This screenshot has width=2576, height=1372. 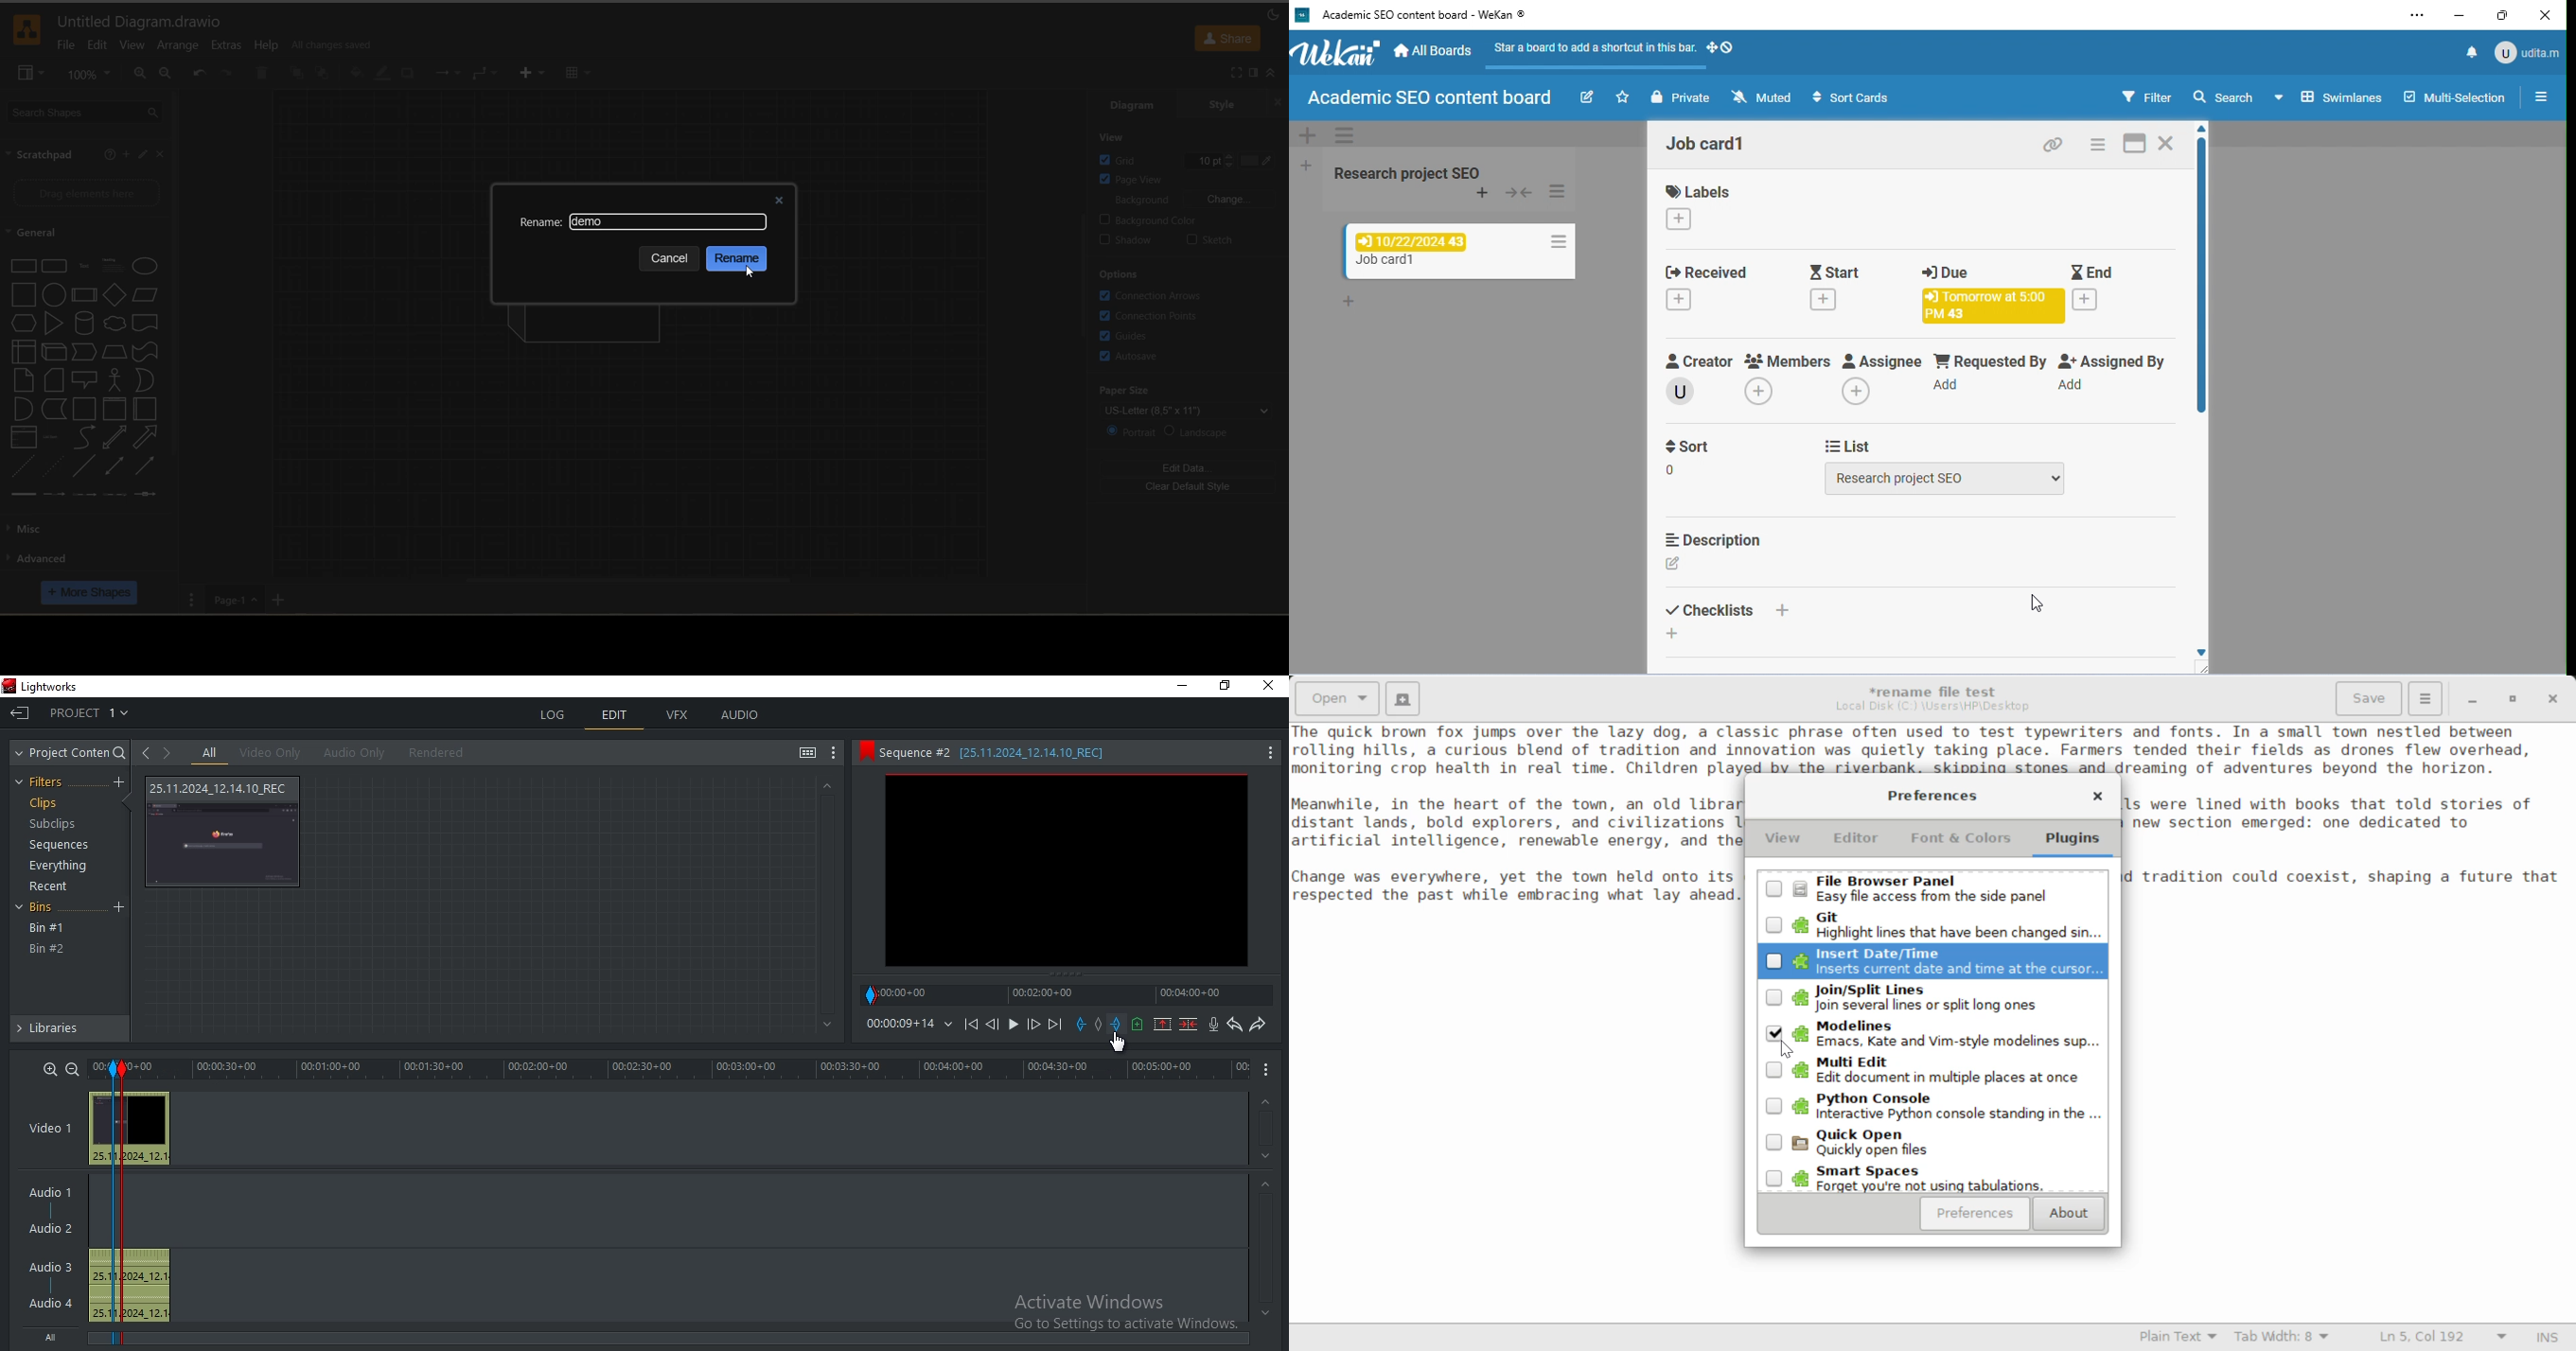 What do you see at coordinates (1194, 219) in the screenshot?
I see `background color` at bounding box center [1194, 219].